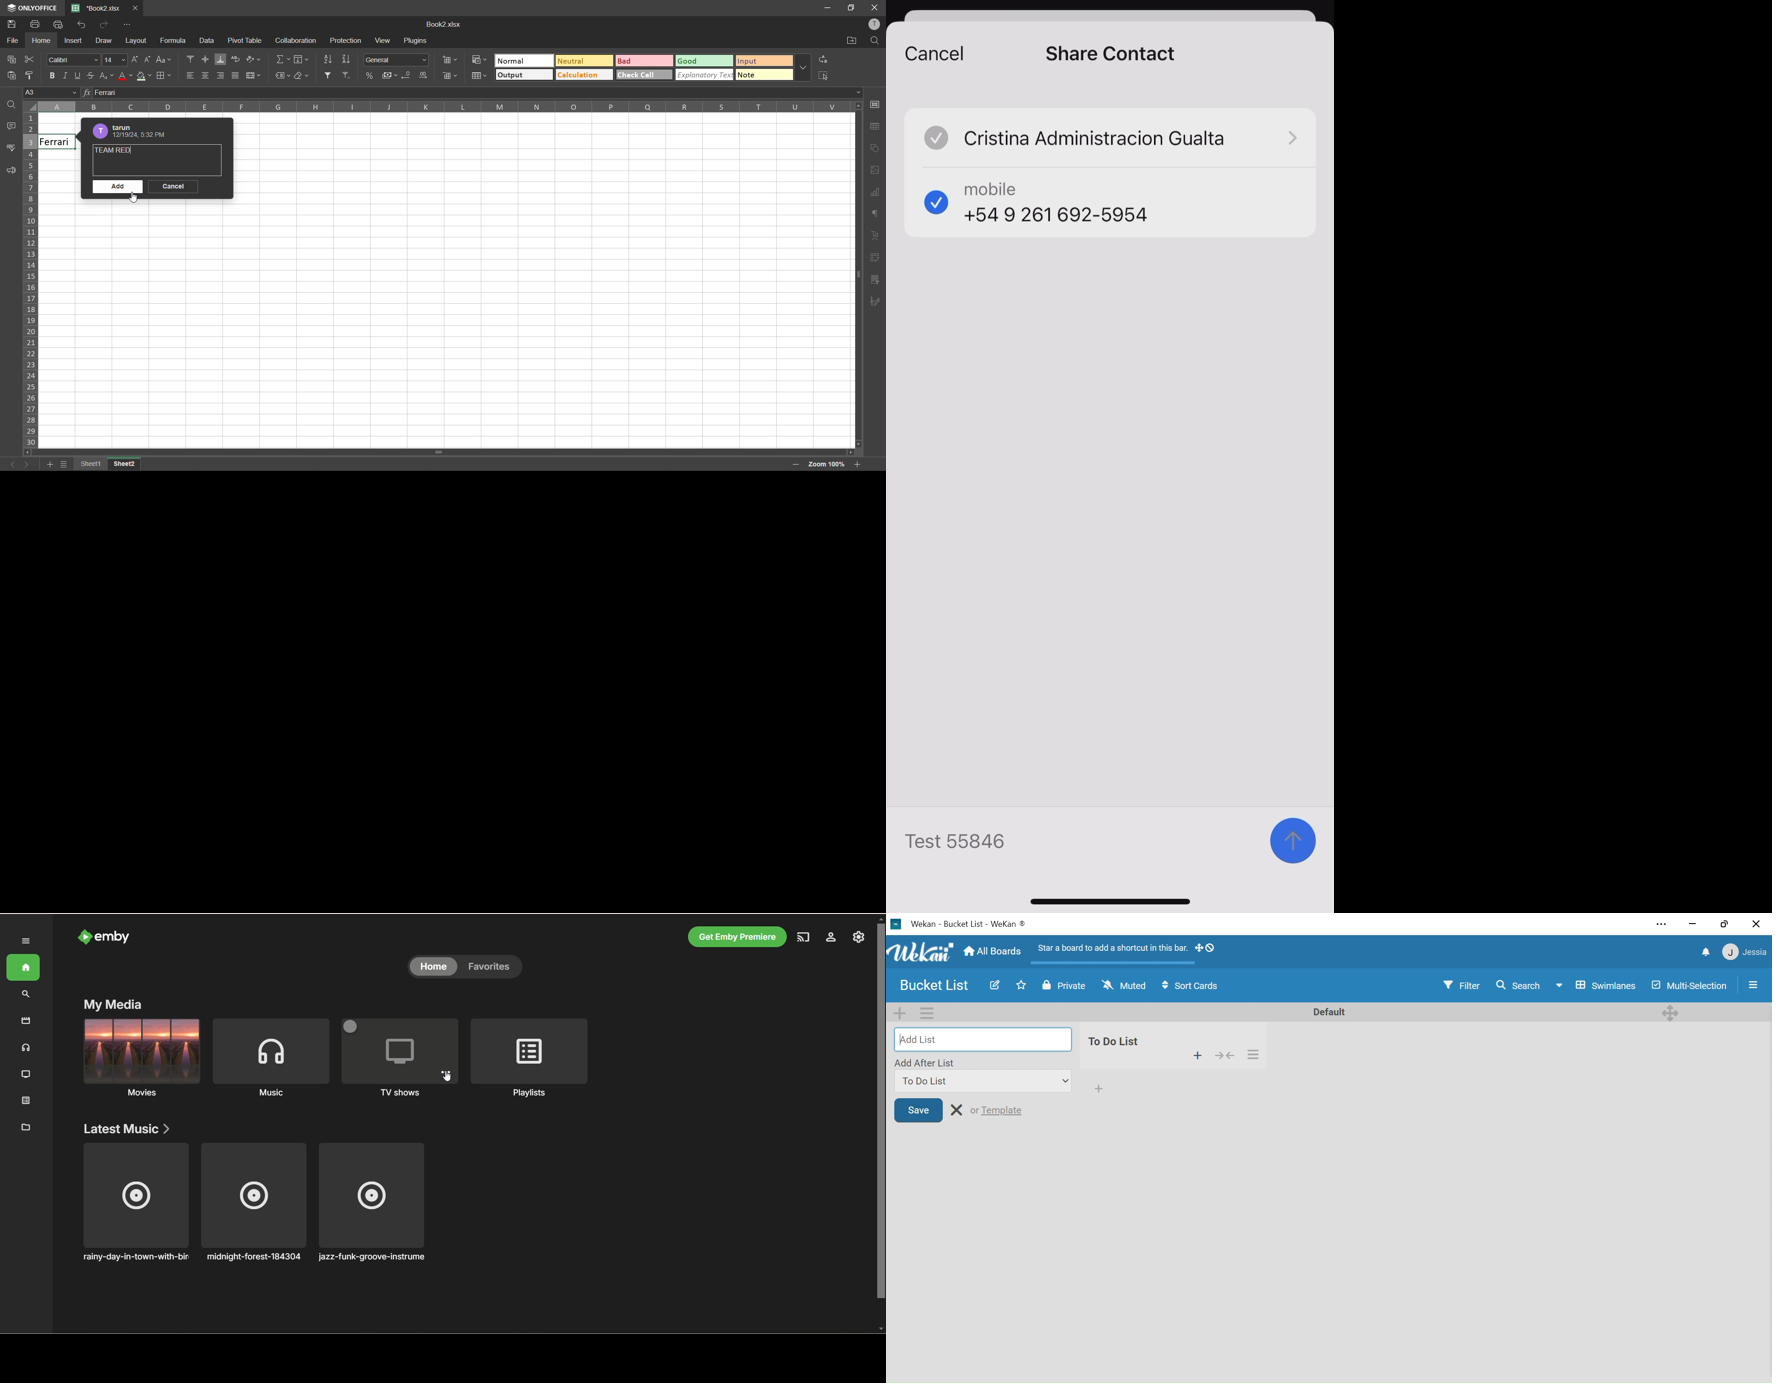 This screenshot has height=1400, width=1792. What do you see at coordinates (134, 7) in the screenshot?
I see `close tab` at bounding box center [134, 7].